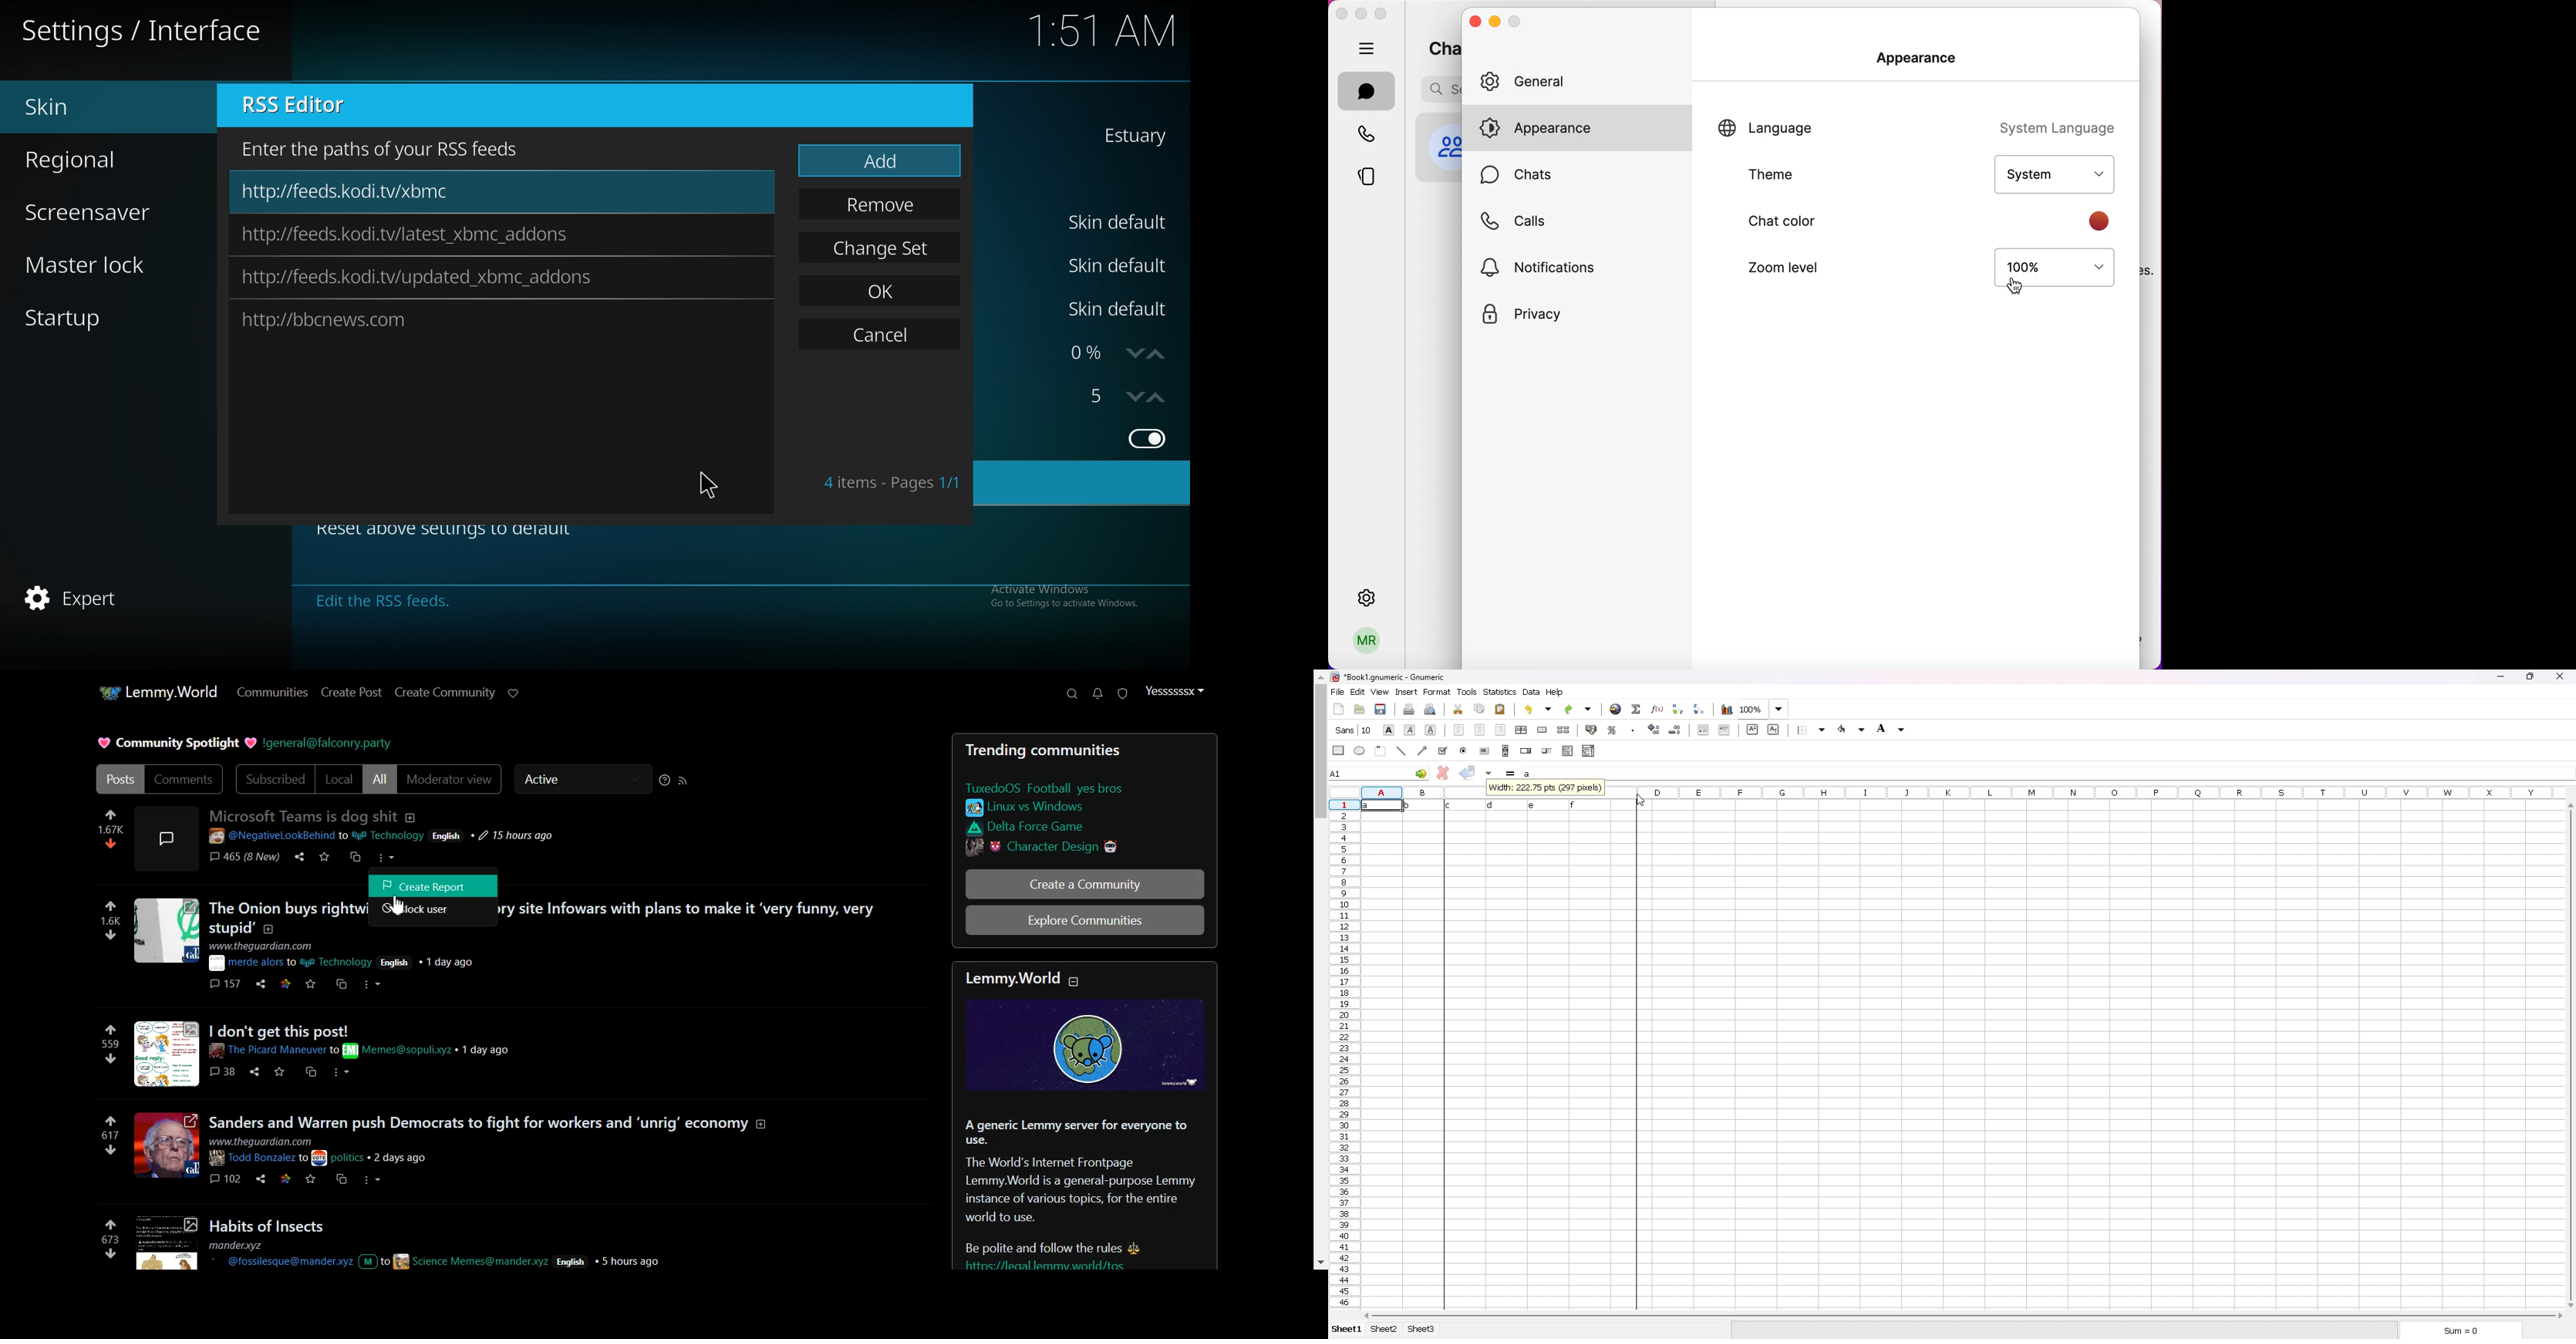  I want to click on image, so click(165, 1242).